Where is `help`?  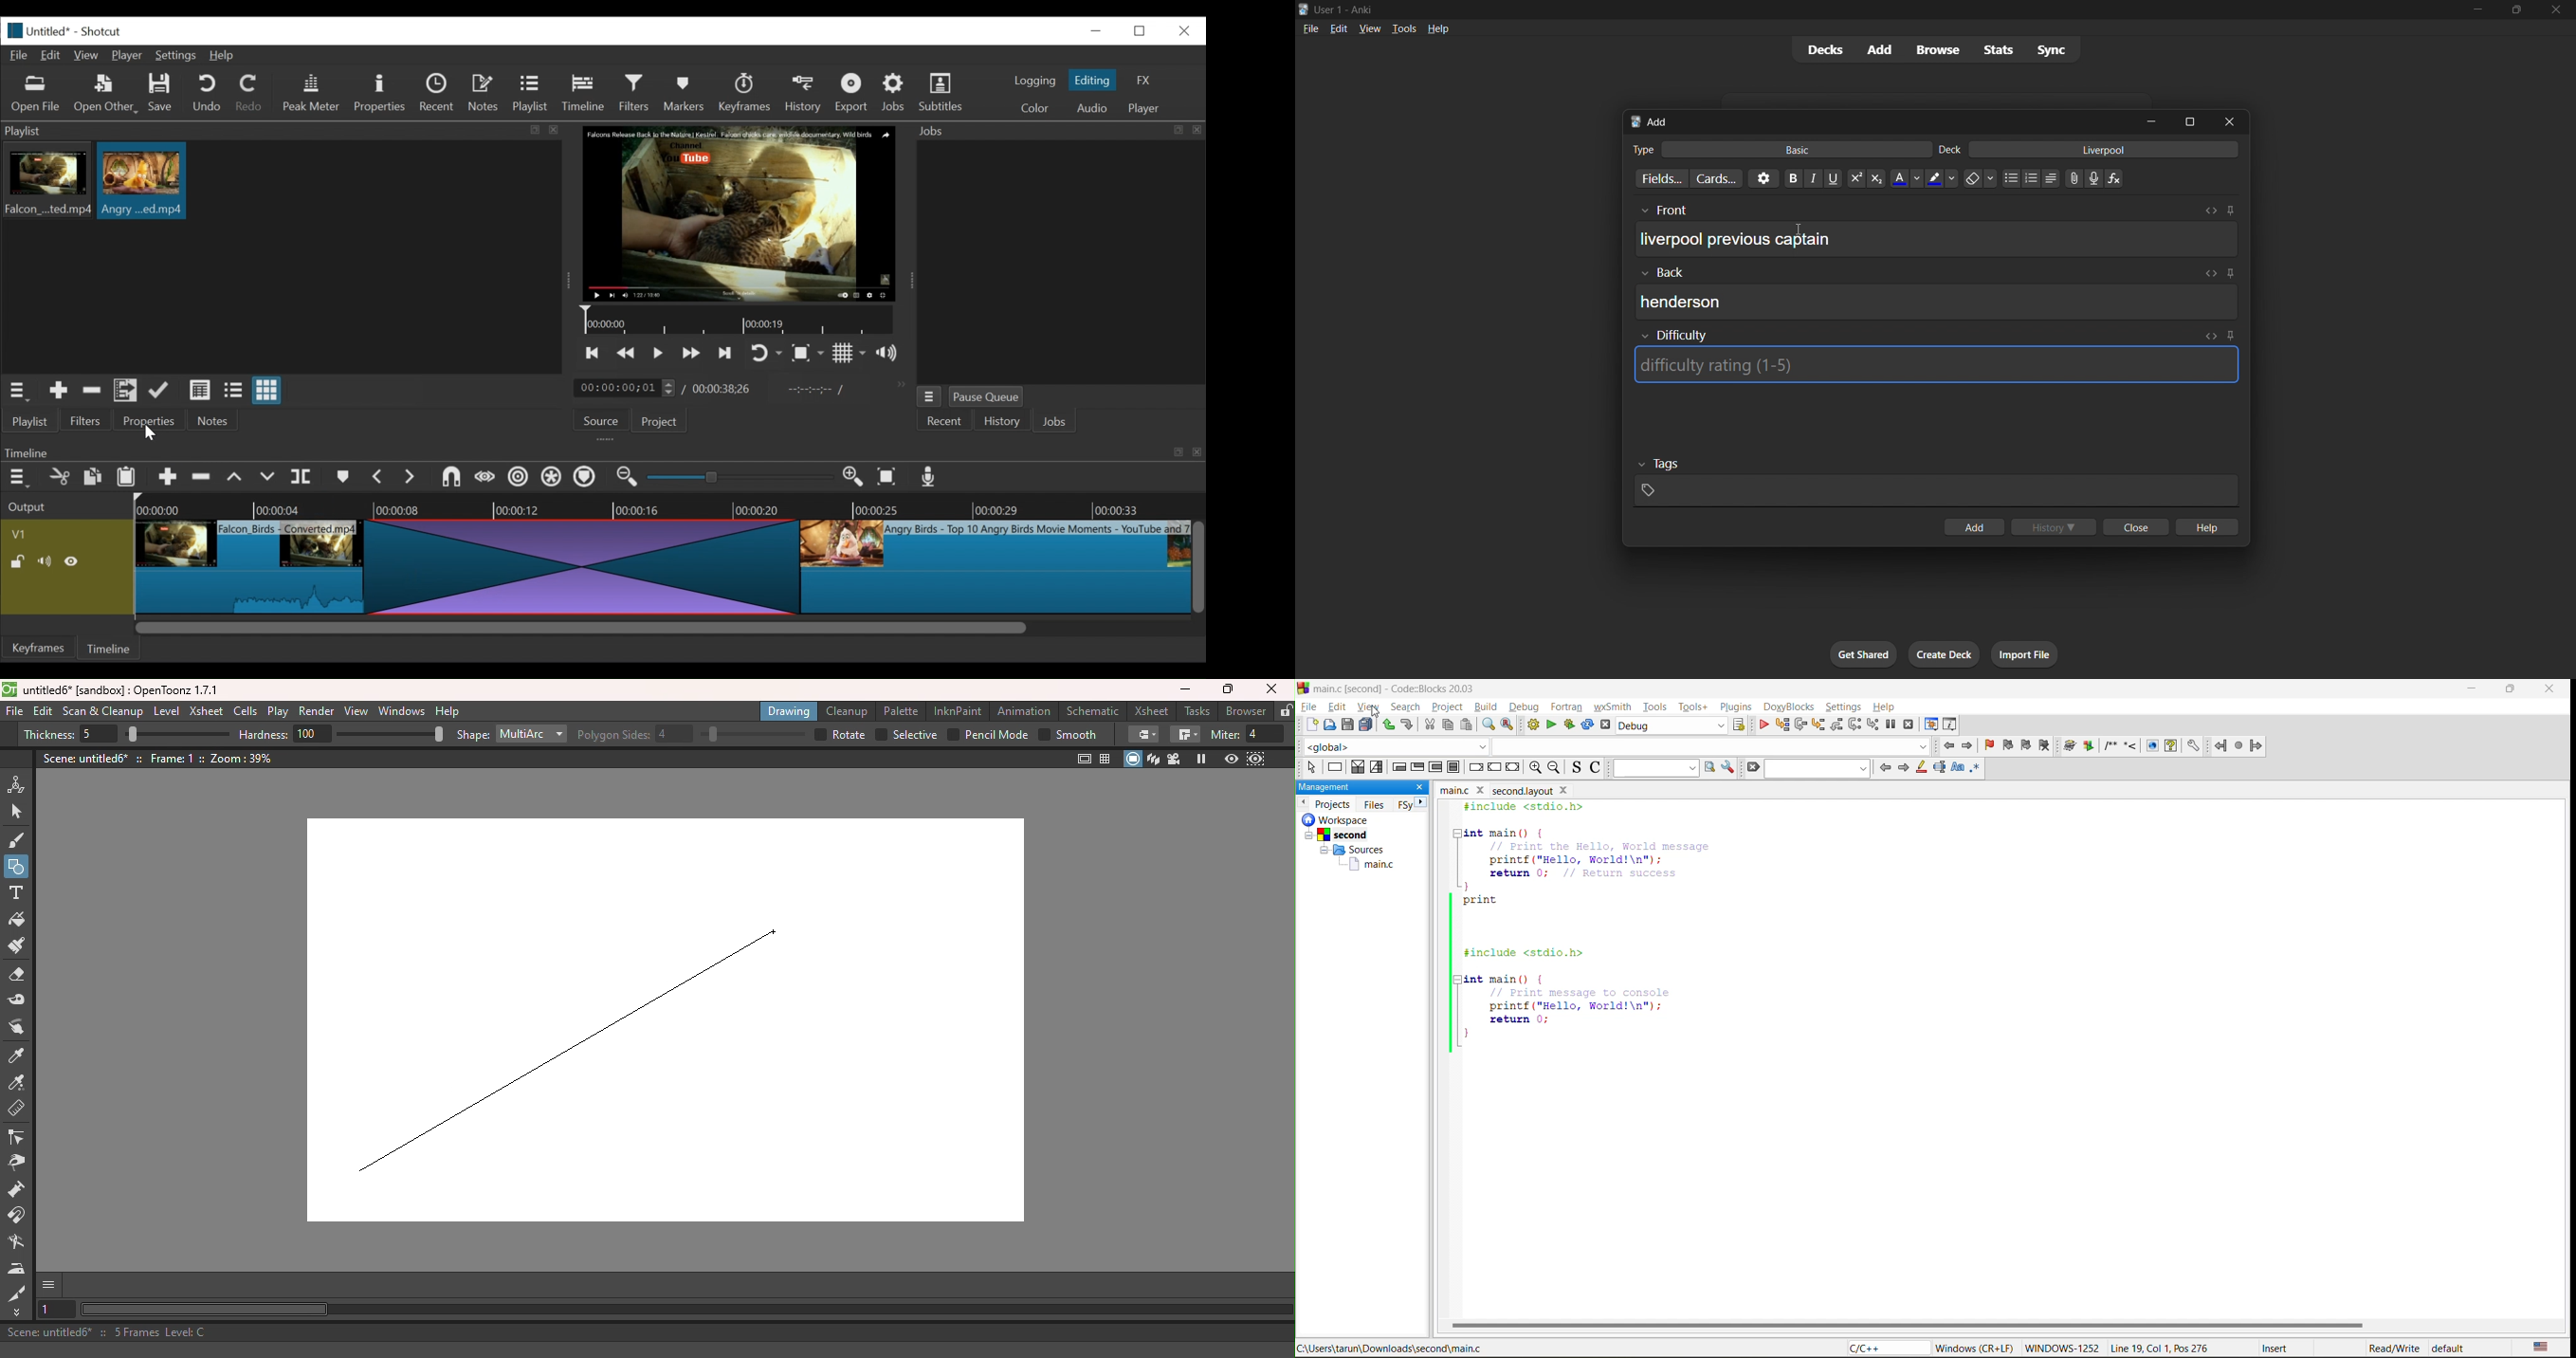 help is located at coordinates (1440, 27).